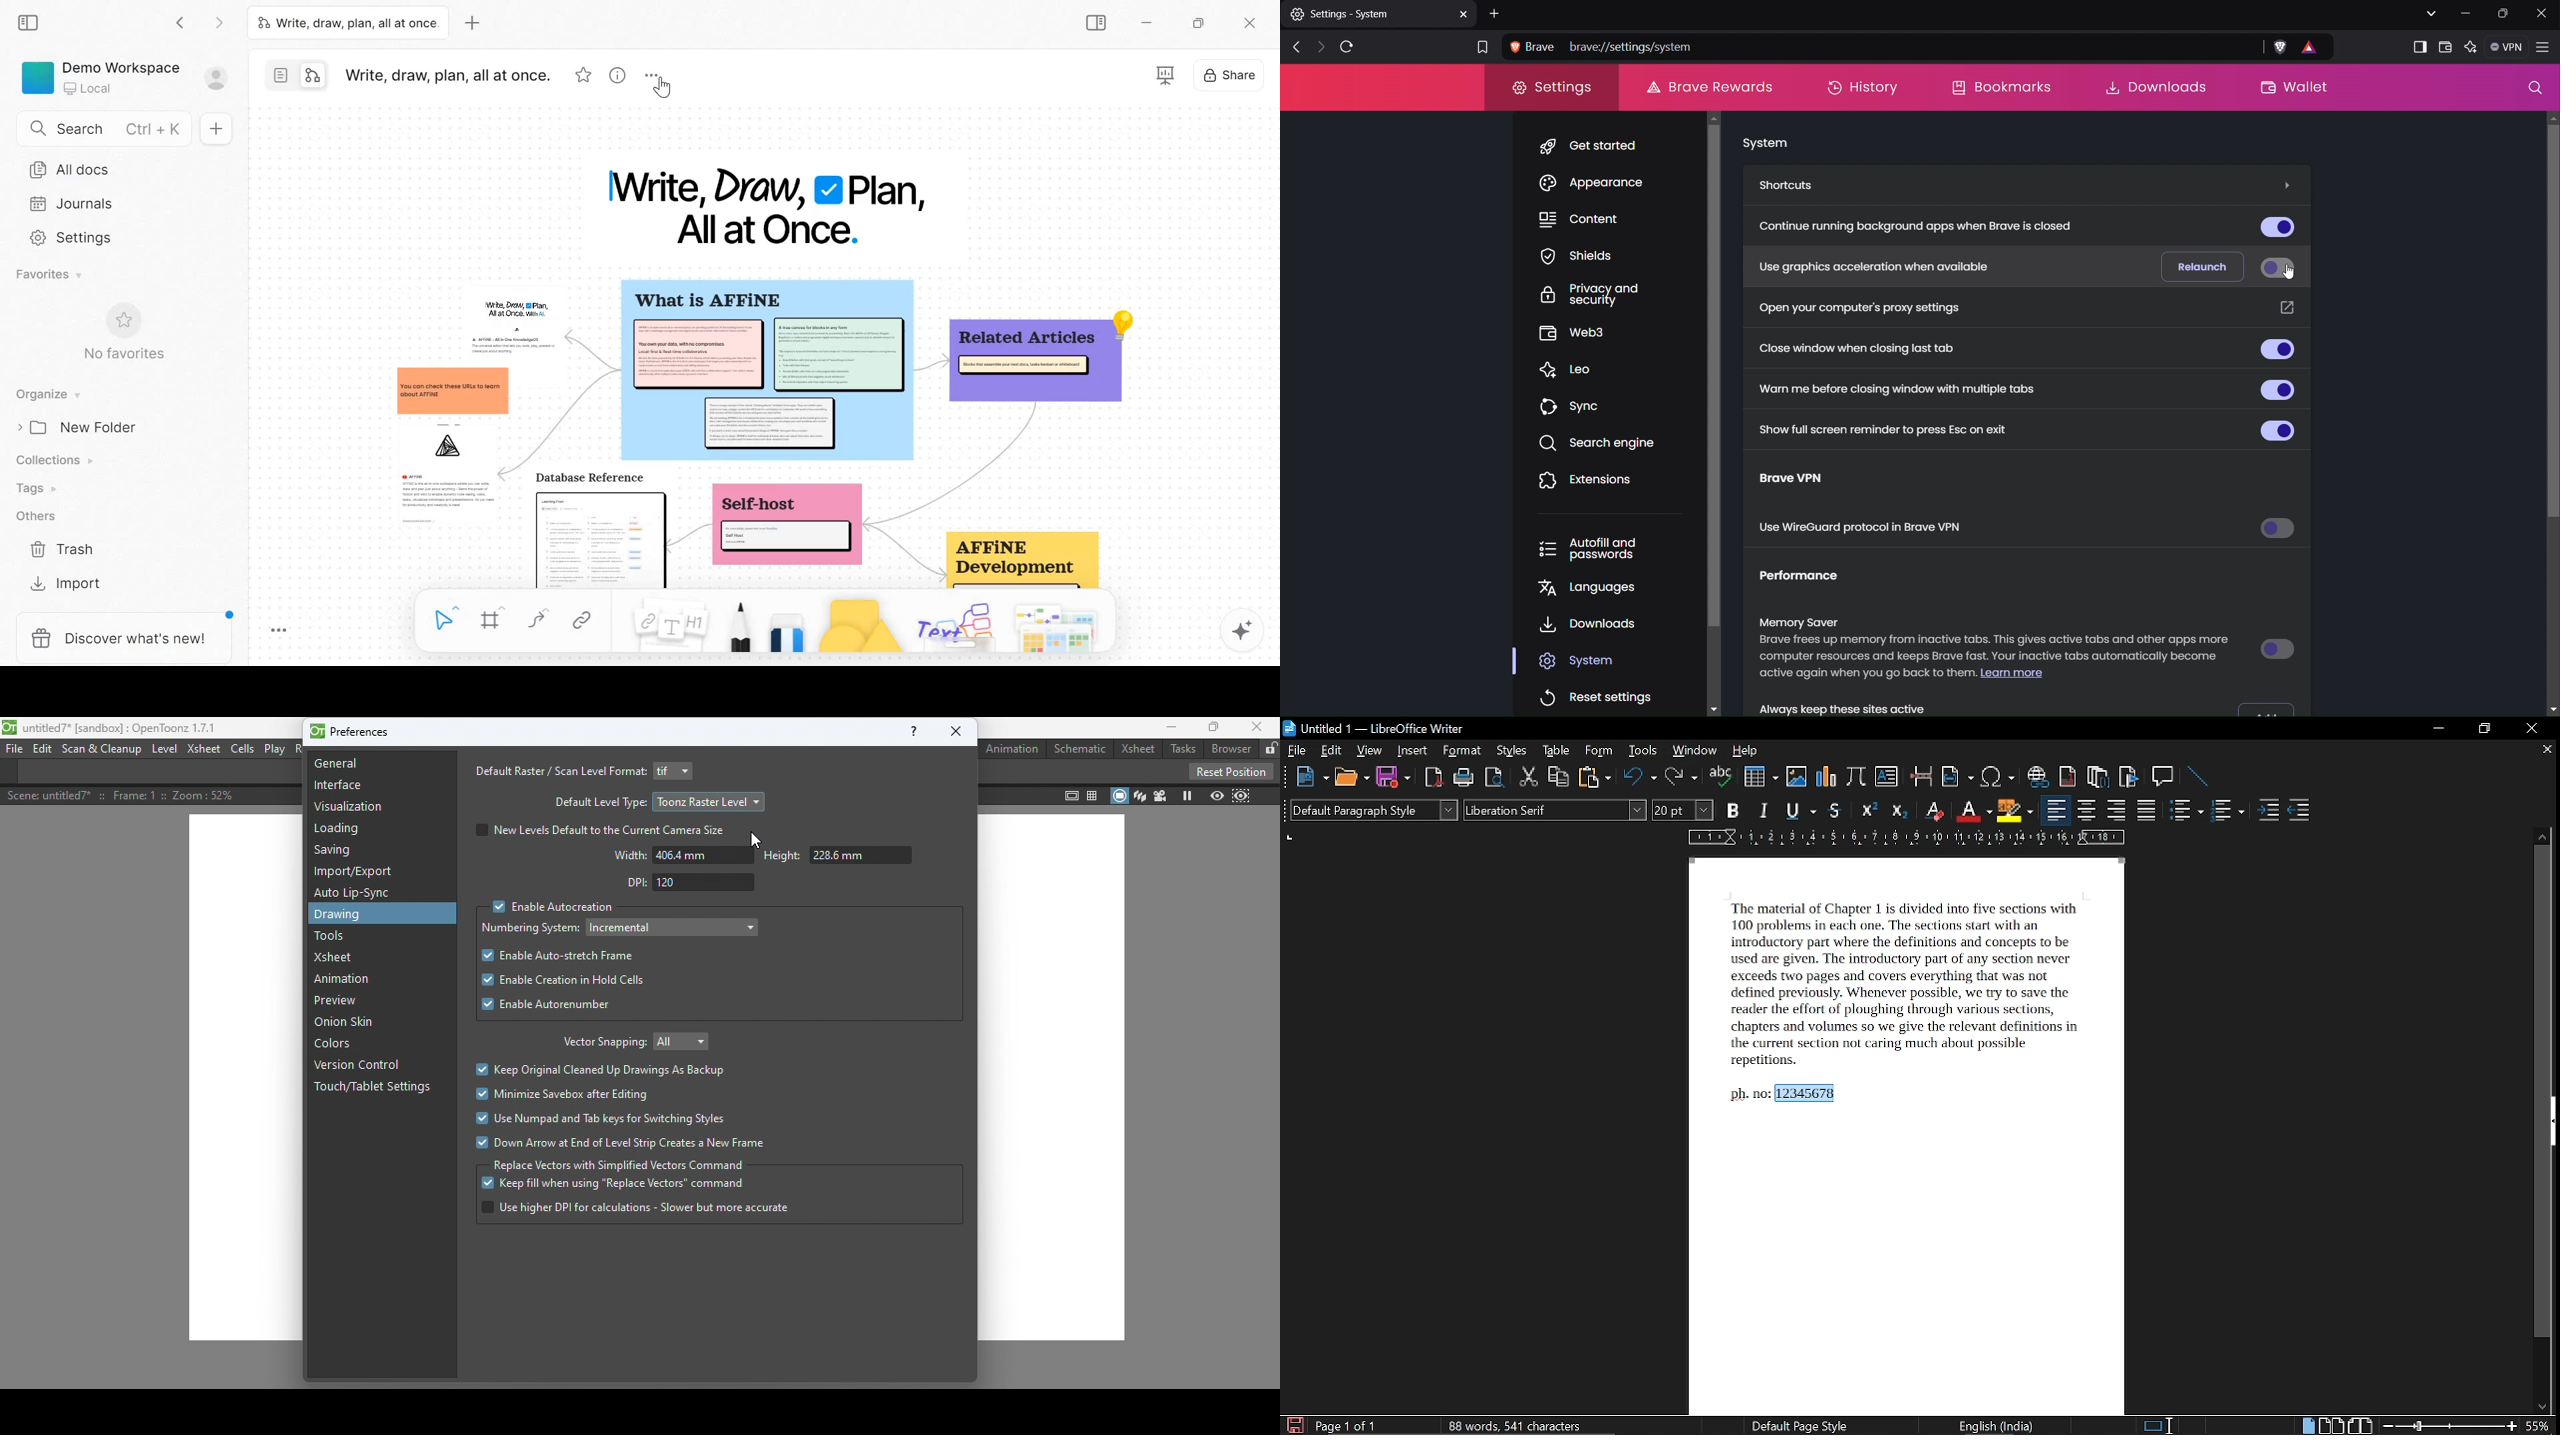 This screenshot has height=1456, width=2576. What do you see at coordinates (2544, 49) in the screenshot?
I see `Application Menu` at bounding box center [2544, 49].